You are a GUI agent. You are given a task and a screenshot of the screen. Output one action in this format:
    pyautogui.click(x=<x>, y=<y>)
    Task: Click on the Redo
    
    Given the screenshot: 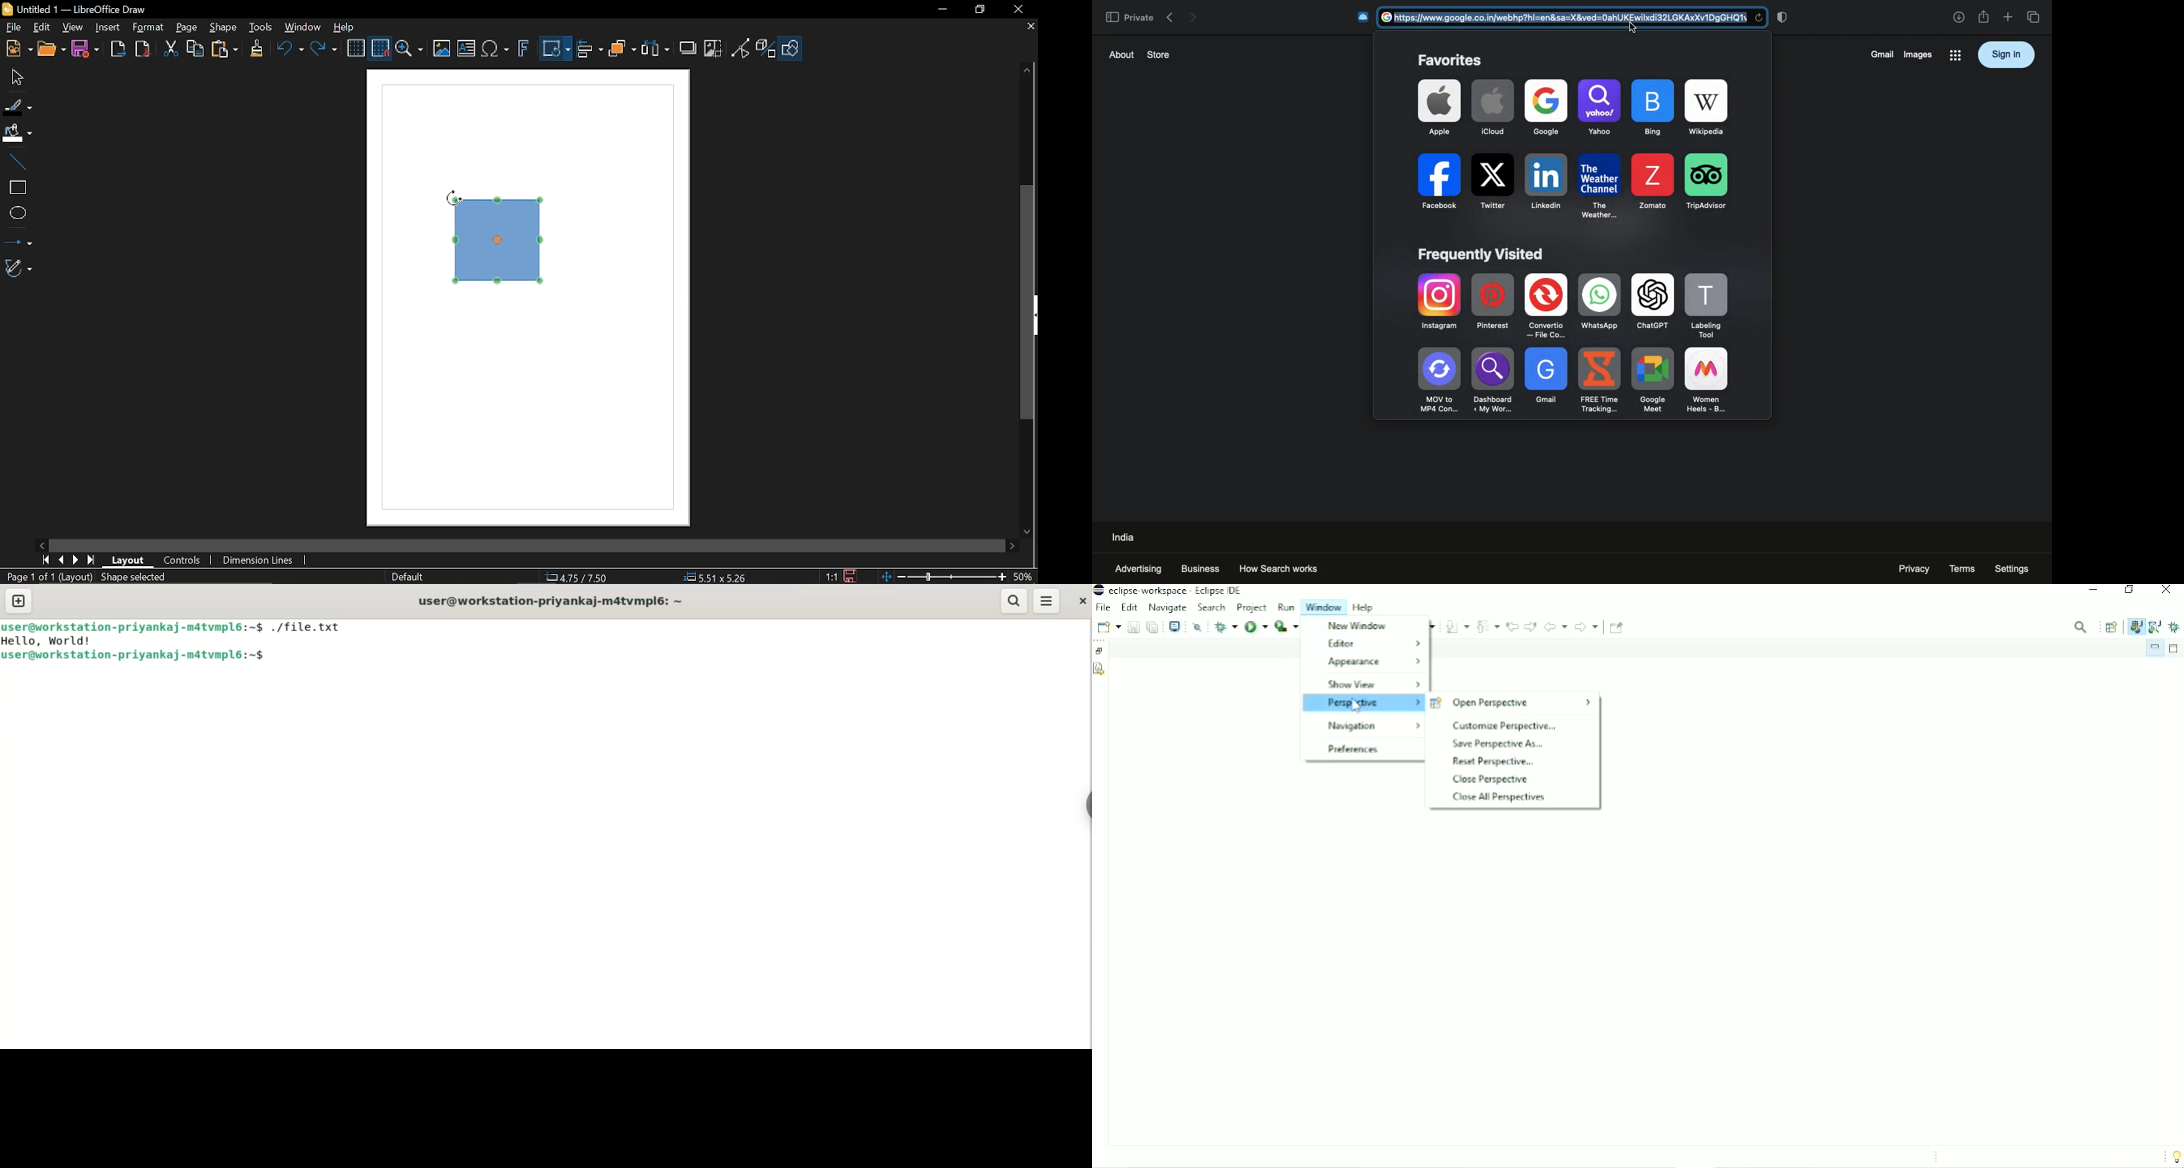 What is the action you would take?
    pyautogui.click(x=323, y=50)
    